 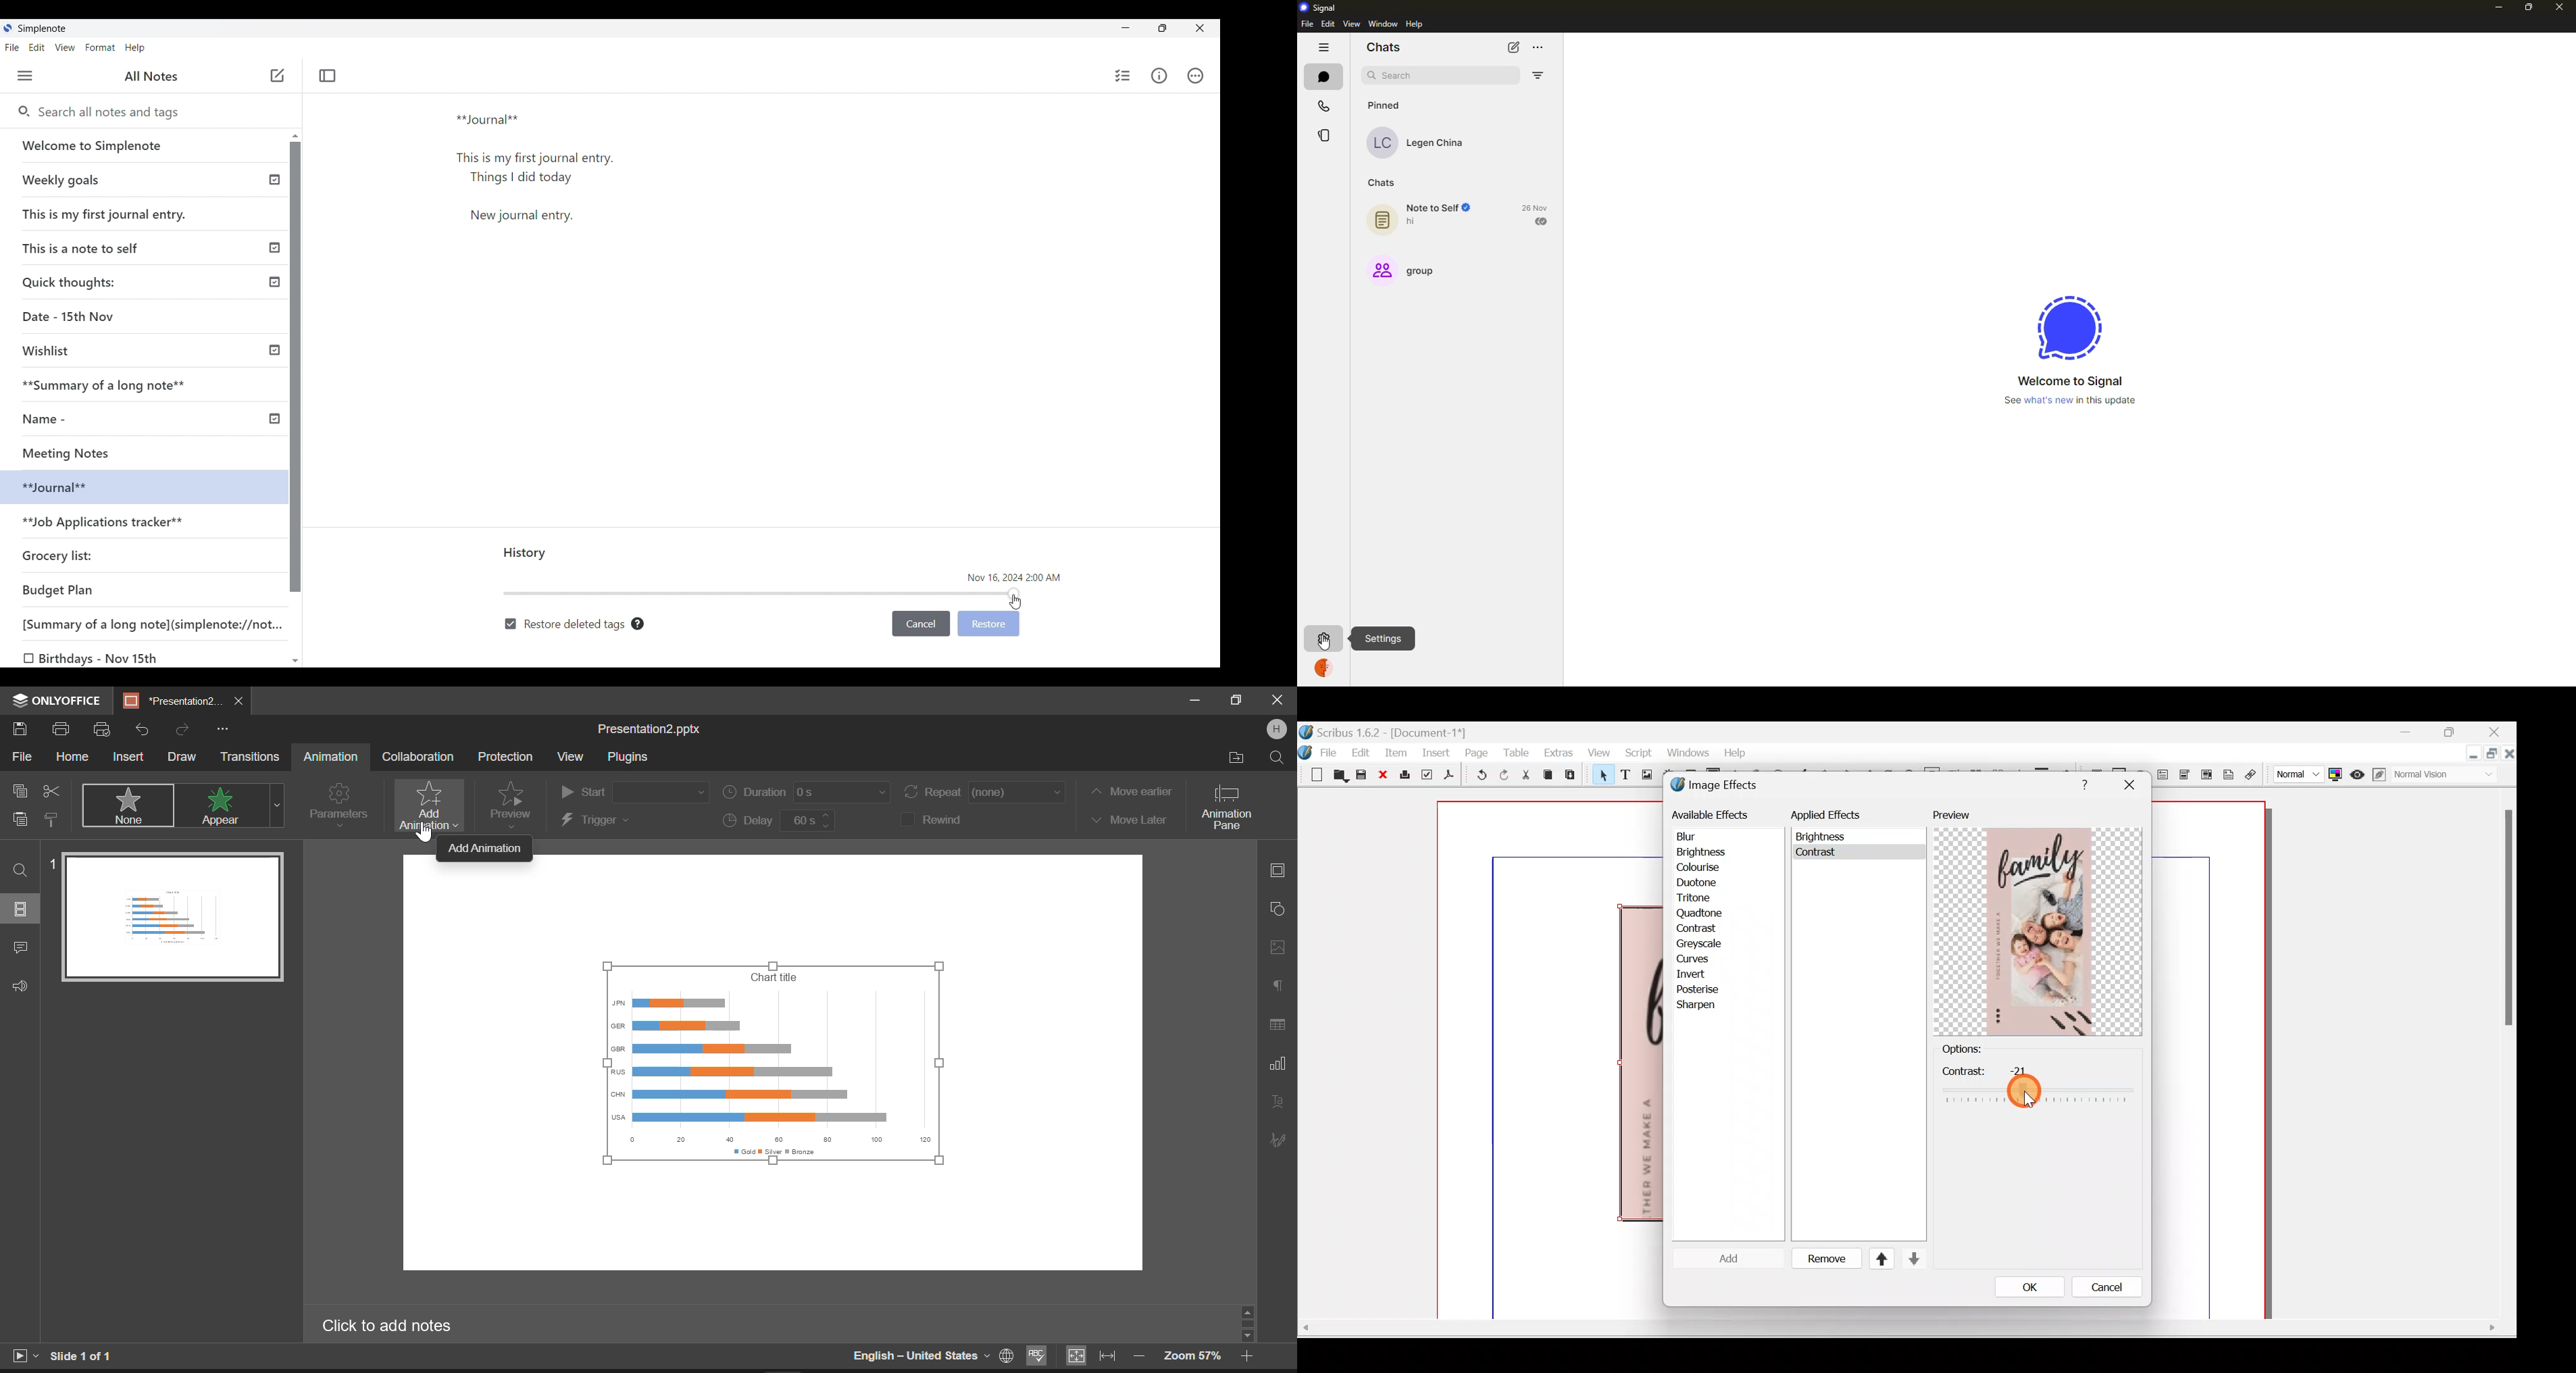 What do you see at coordinates (2207, 773) in the screenshot?
I see `PDF List box` at bounding box center [2207, 773].